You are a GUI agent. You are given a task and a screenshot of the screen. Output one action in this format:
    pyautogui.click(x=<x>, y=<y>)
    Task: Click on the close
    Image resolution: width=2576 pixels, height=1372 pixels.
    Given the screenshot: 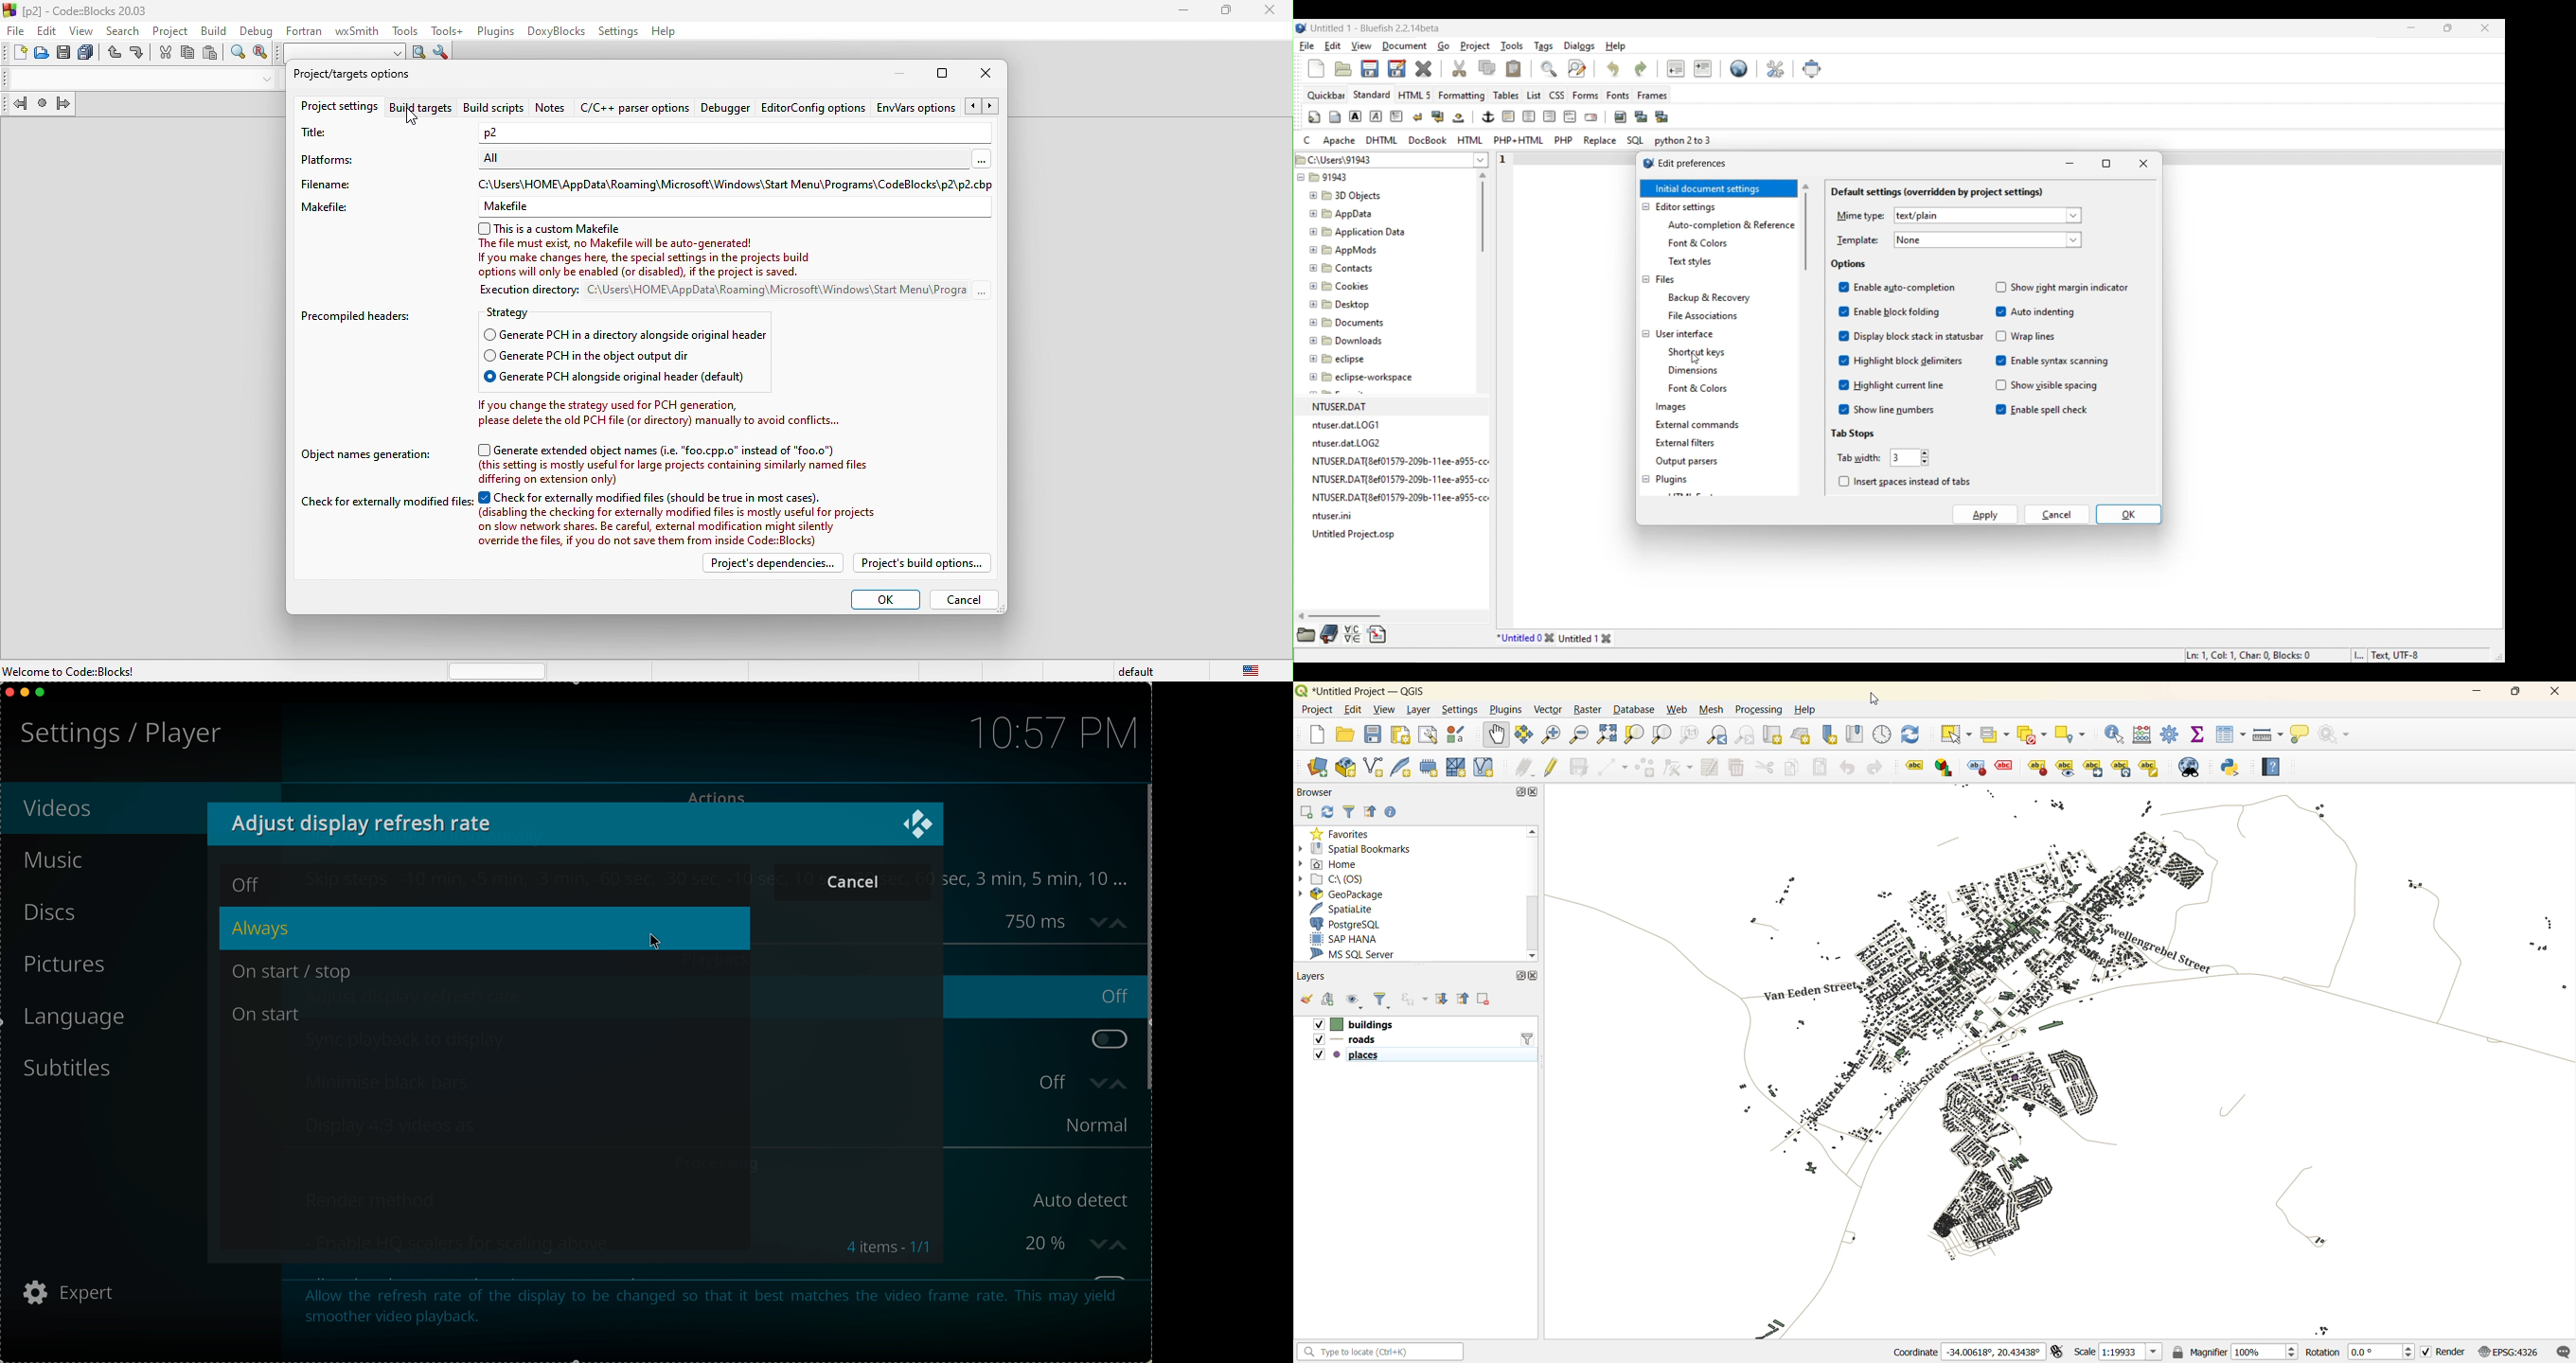 What is the action you would take?
    pyautogui.click(x=1268, y=11)
    